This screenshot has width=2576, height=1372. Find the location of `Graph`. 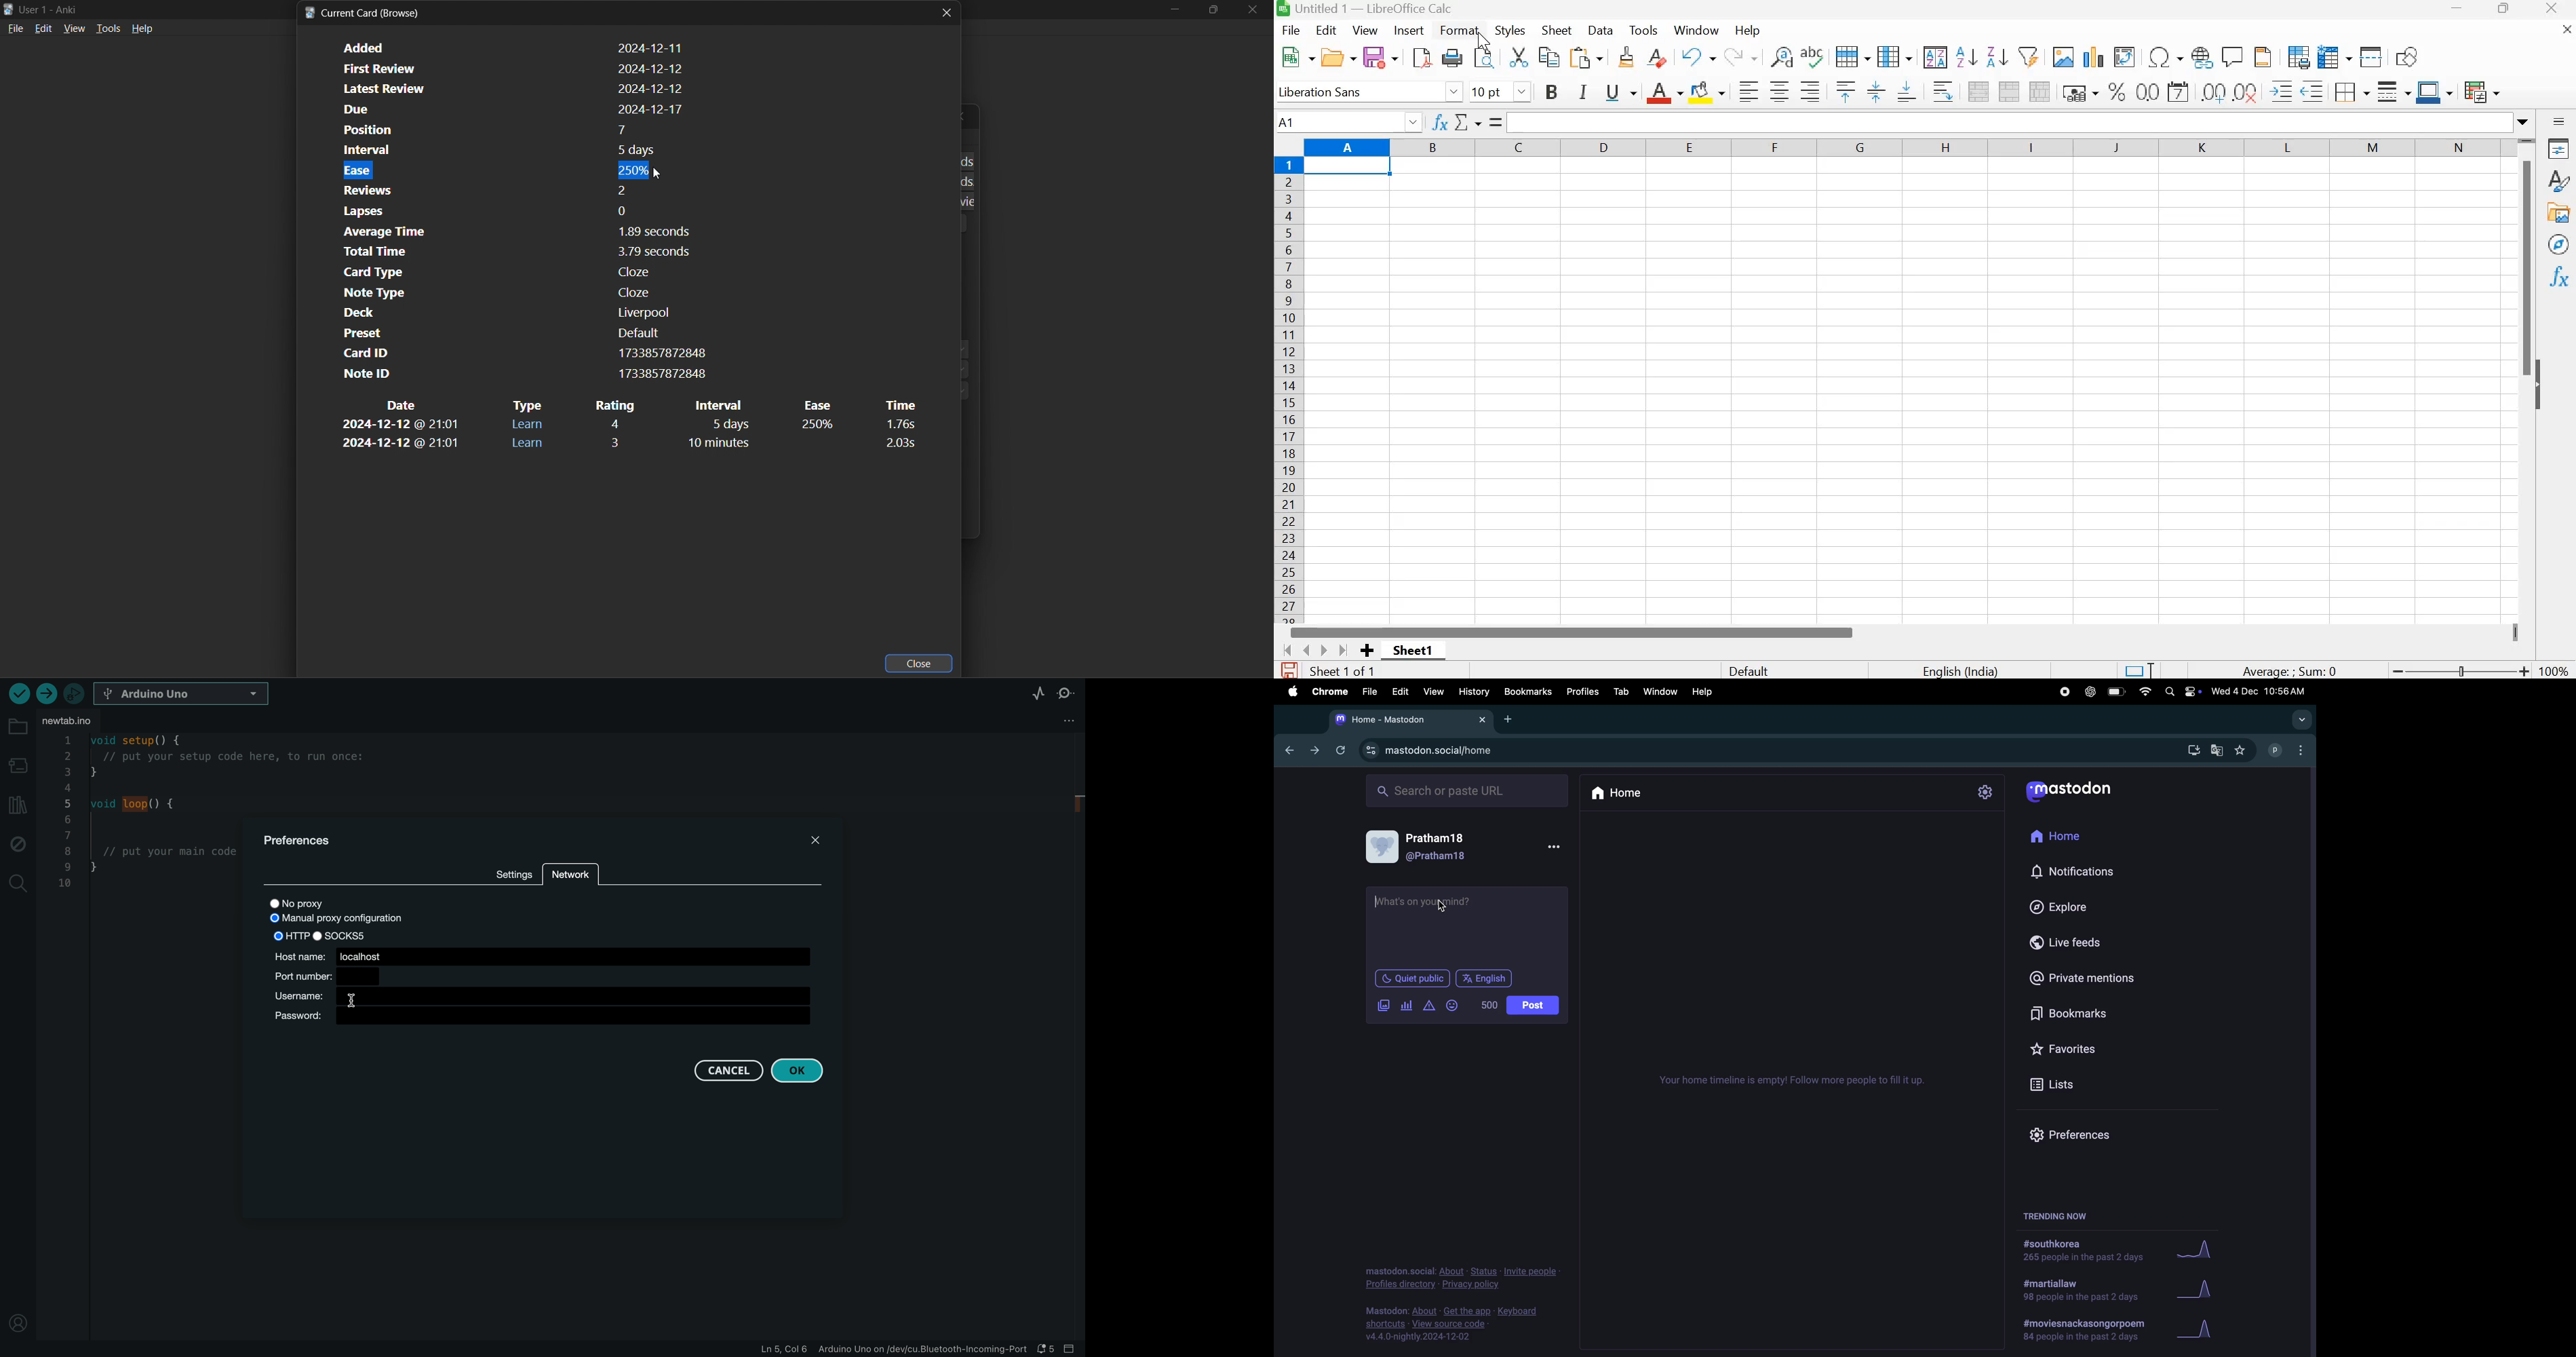

Graph is located at coordinates (2205, 1330).